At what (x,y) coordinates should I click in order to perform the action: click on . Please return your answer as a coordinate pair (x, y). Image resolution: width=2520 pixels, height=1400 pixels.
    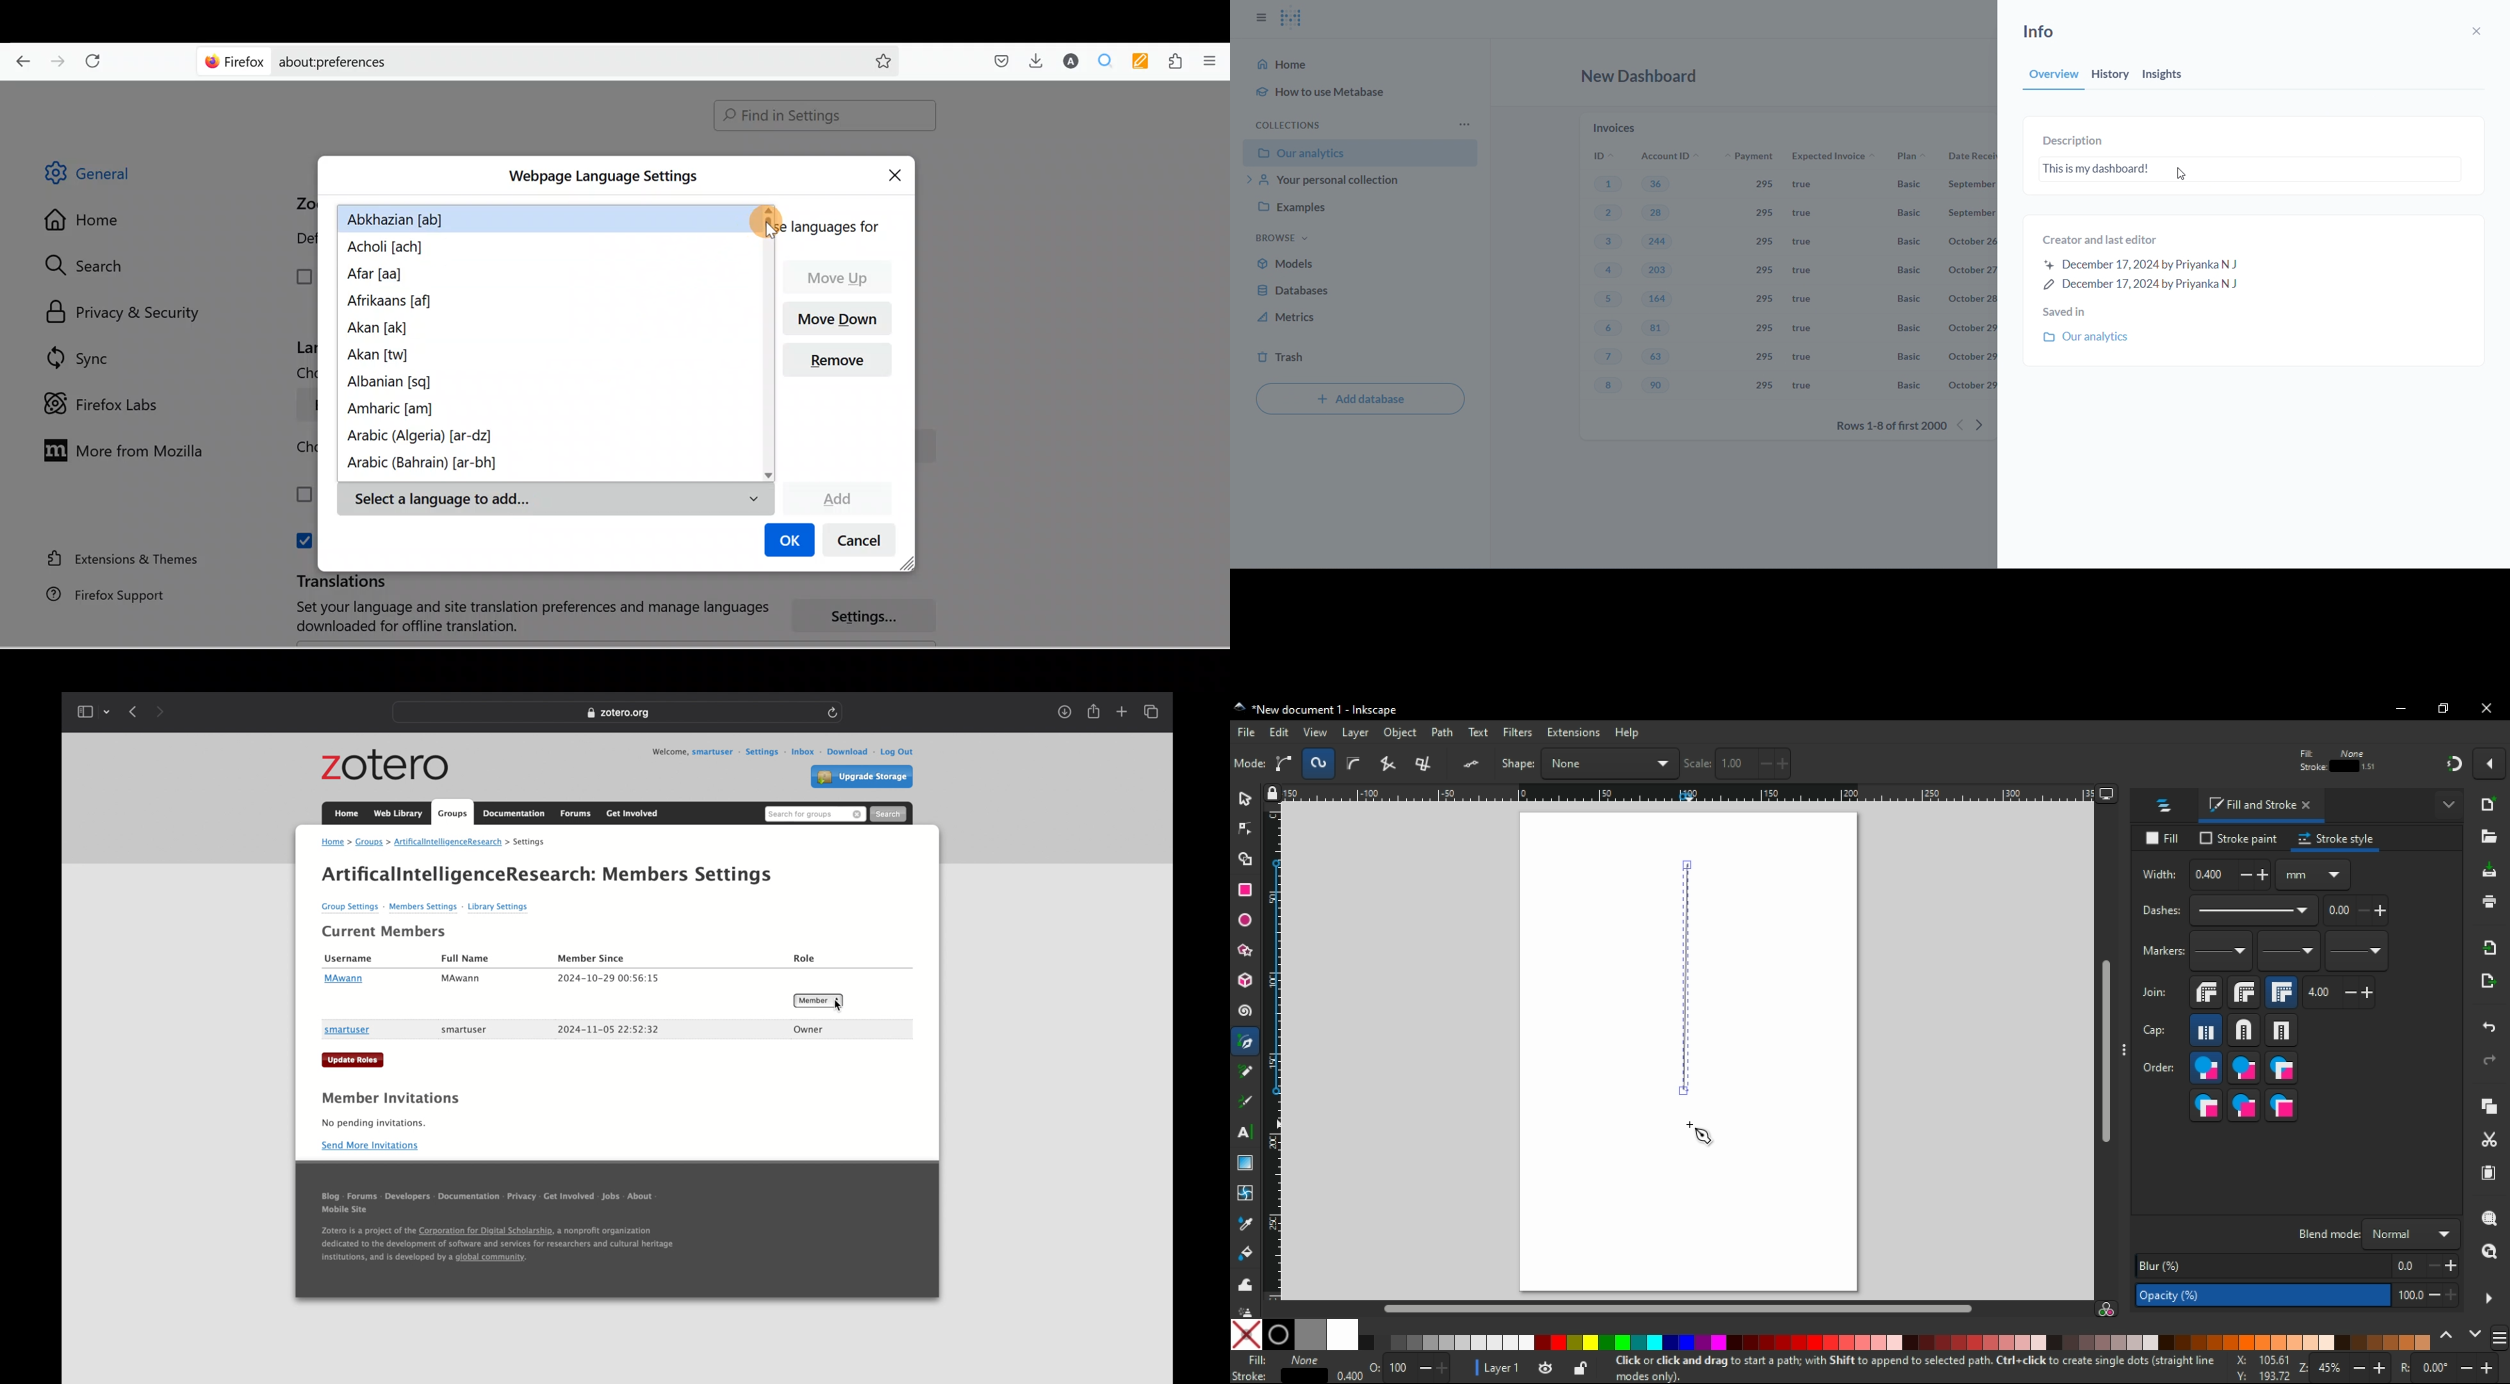
    Looking at the image, I should click on (457, 875).